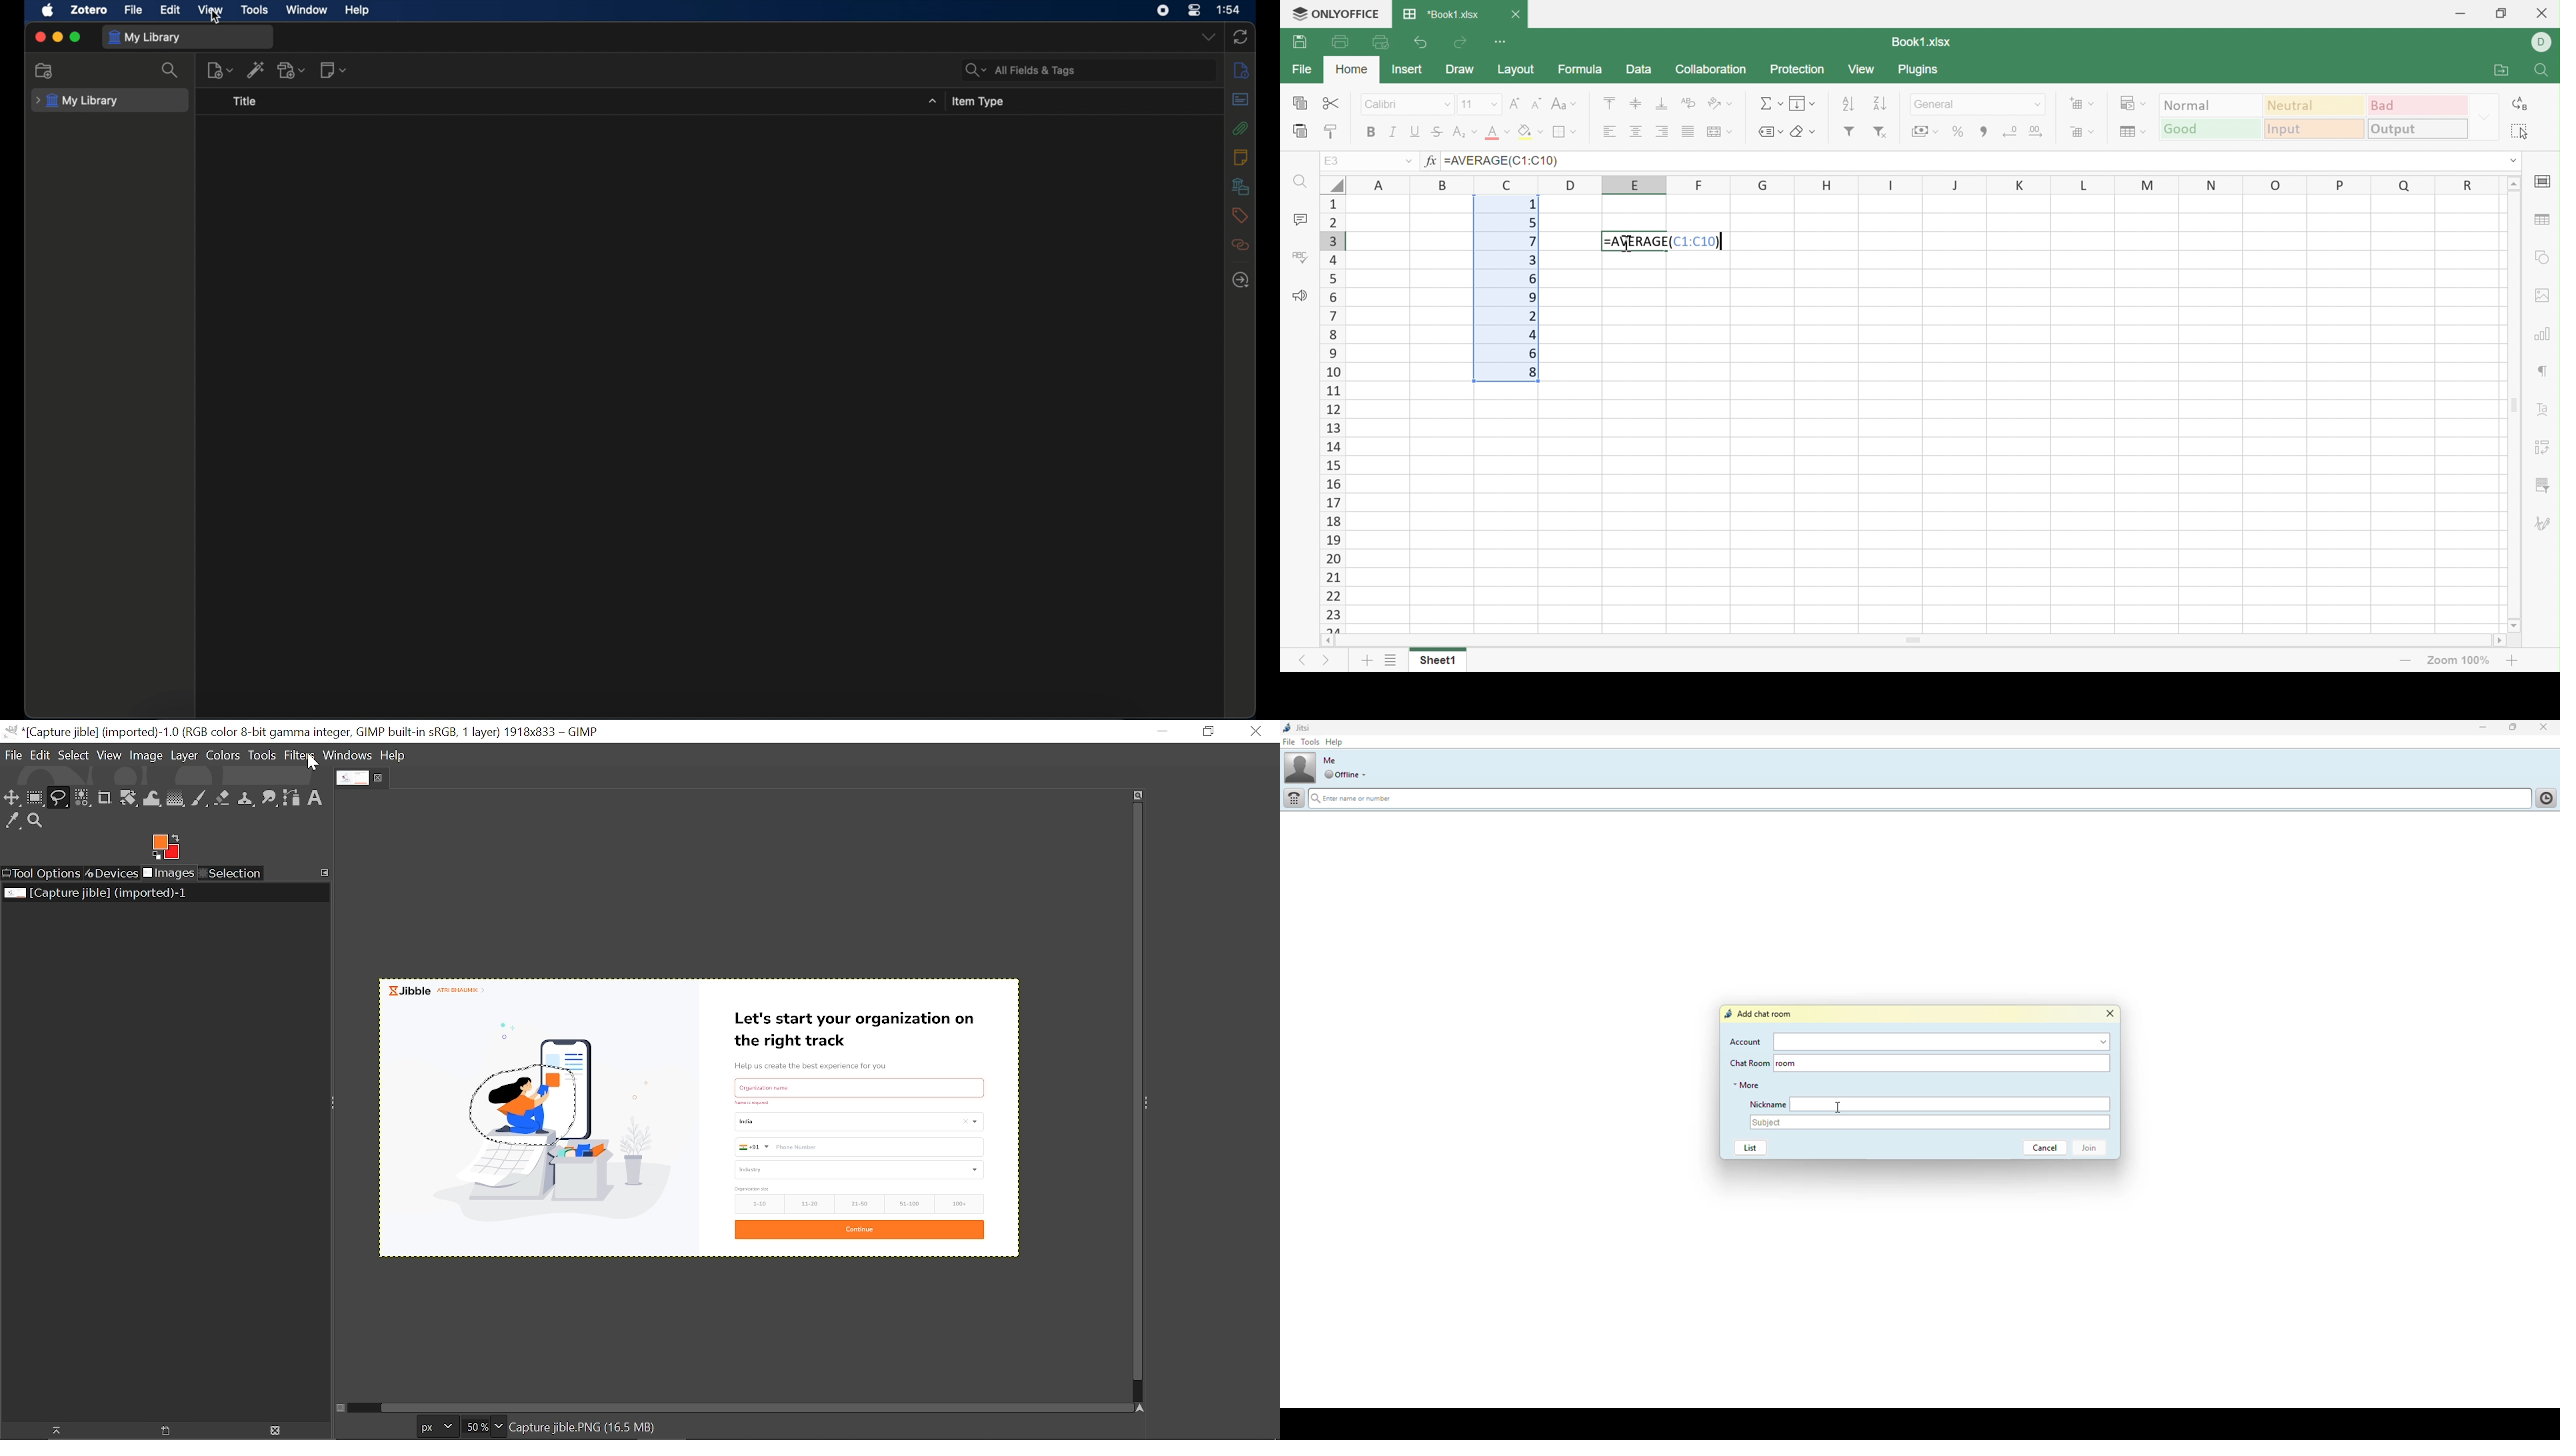  What do you see at coordinates (2545, 182) in the screenshot?
I see `cell settings` at bounding box center [2545, 182].